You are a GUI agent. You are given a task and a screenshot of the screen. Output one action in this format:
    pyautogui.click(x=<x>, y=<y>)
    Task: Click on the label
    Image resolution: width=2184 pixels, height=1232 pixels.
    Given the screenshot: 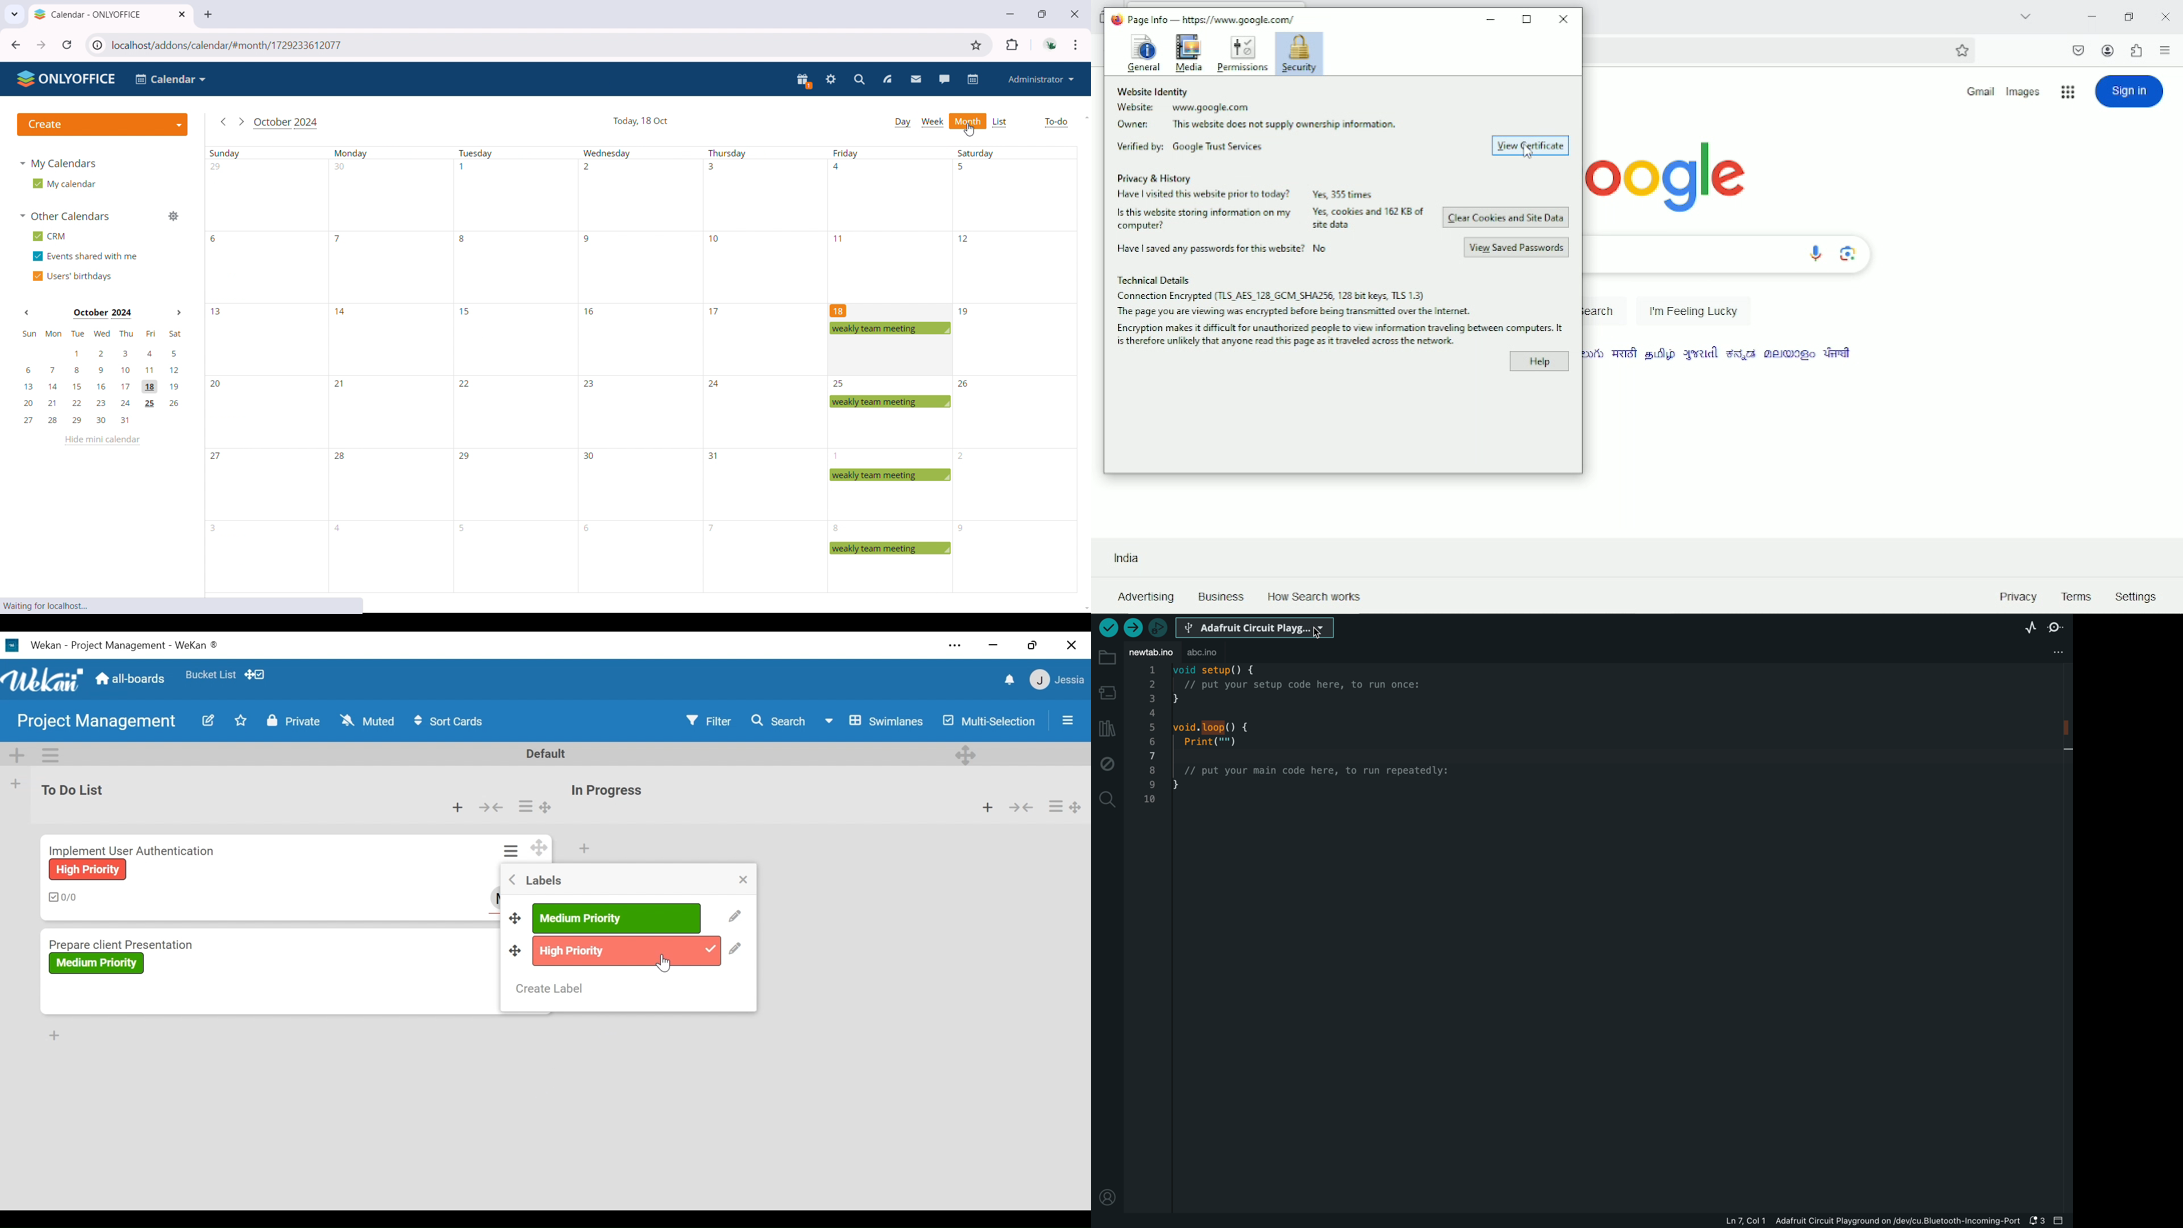 What is the action you would take?
    pyautogui.click(x=615, y=919)
    